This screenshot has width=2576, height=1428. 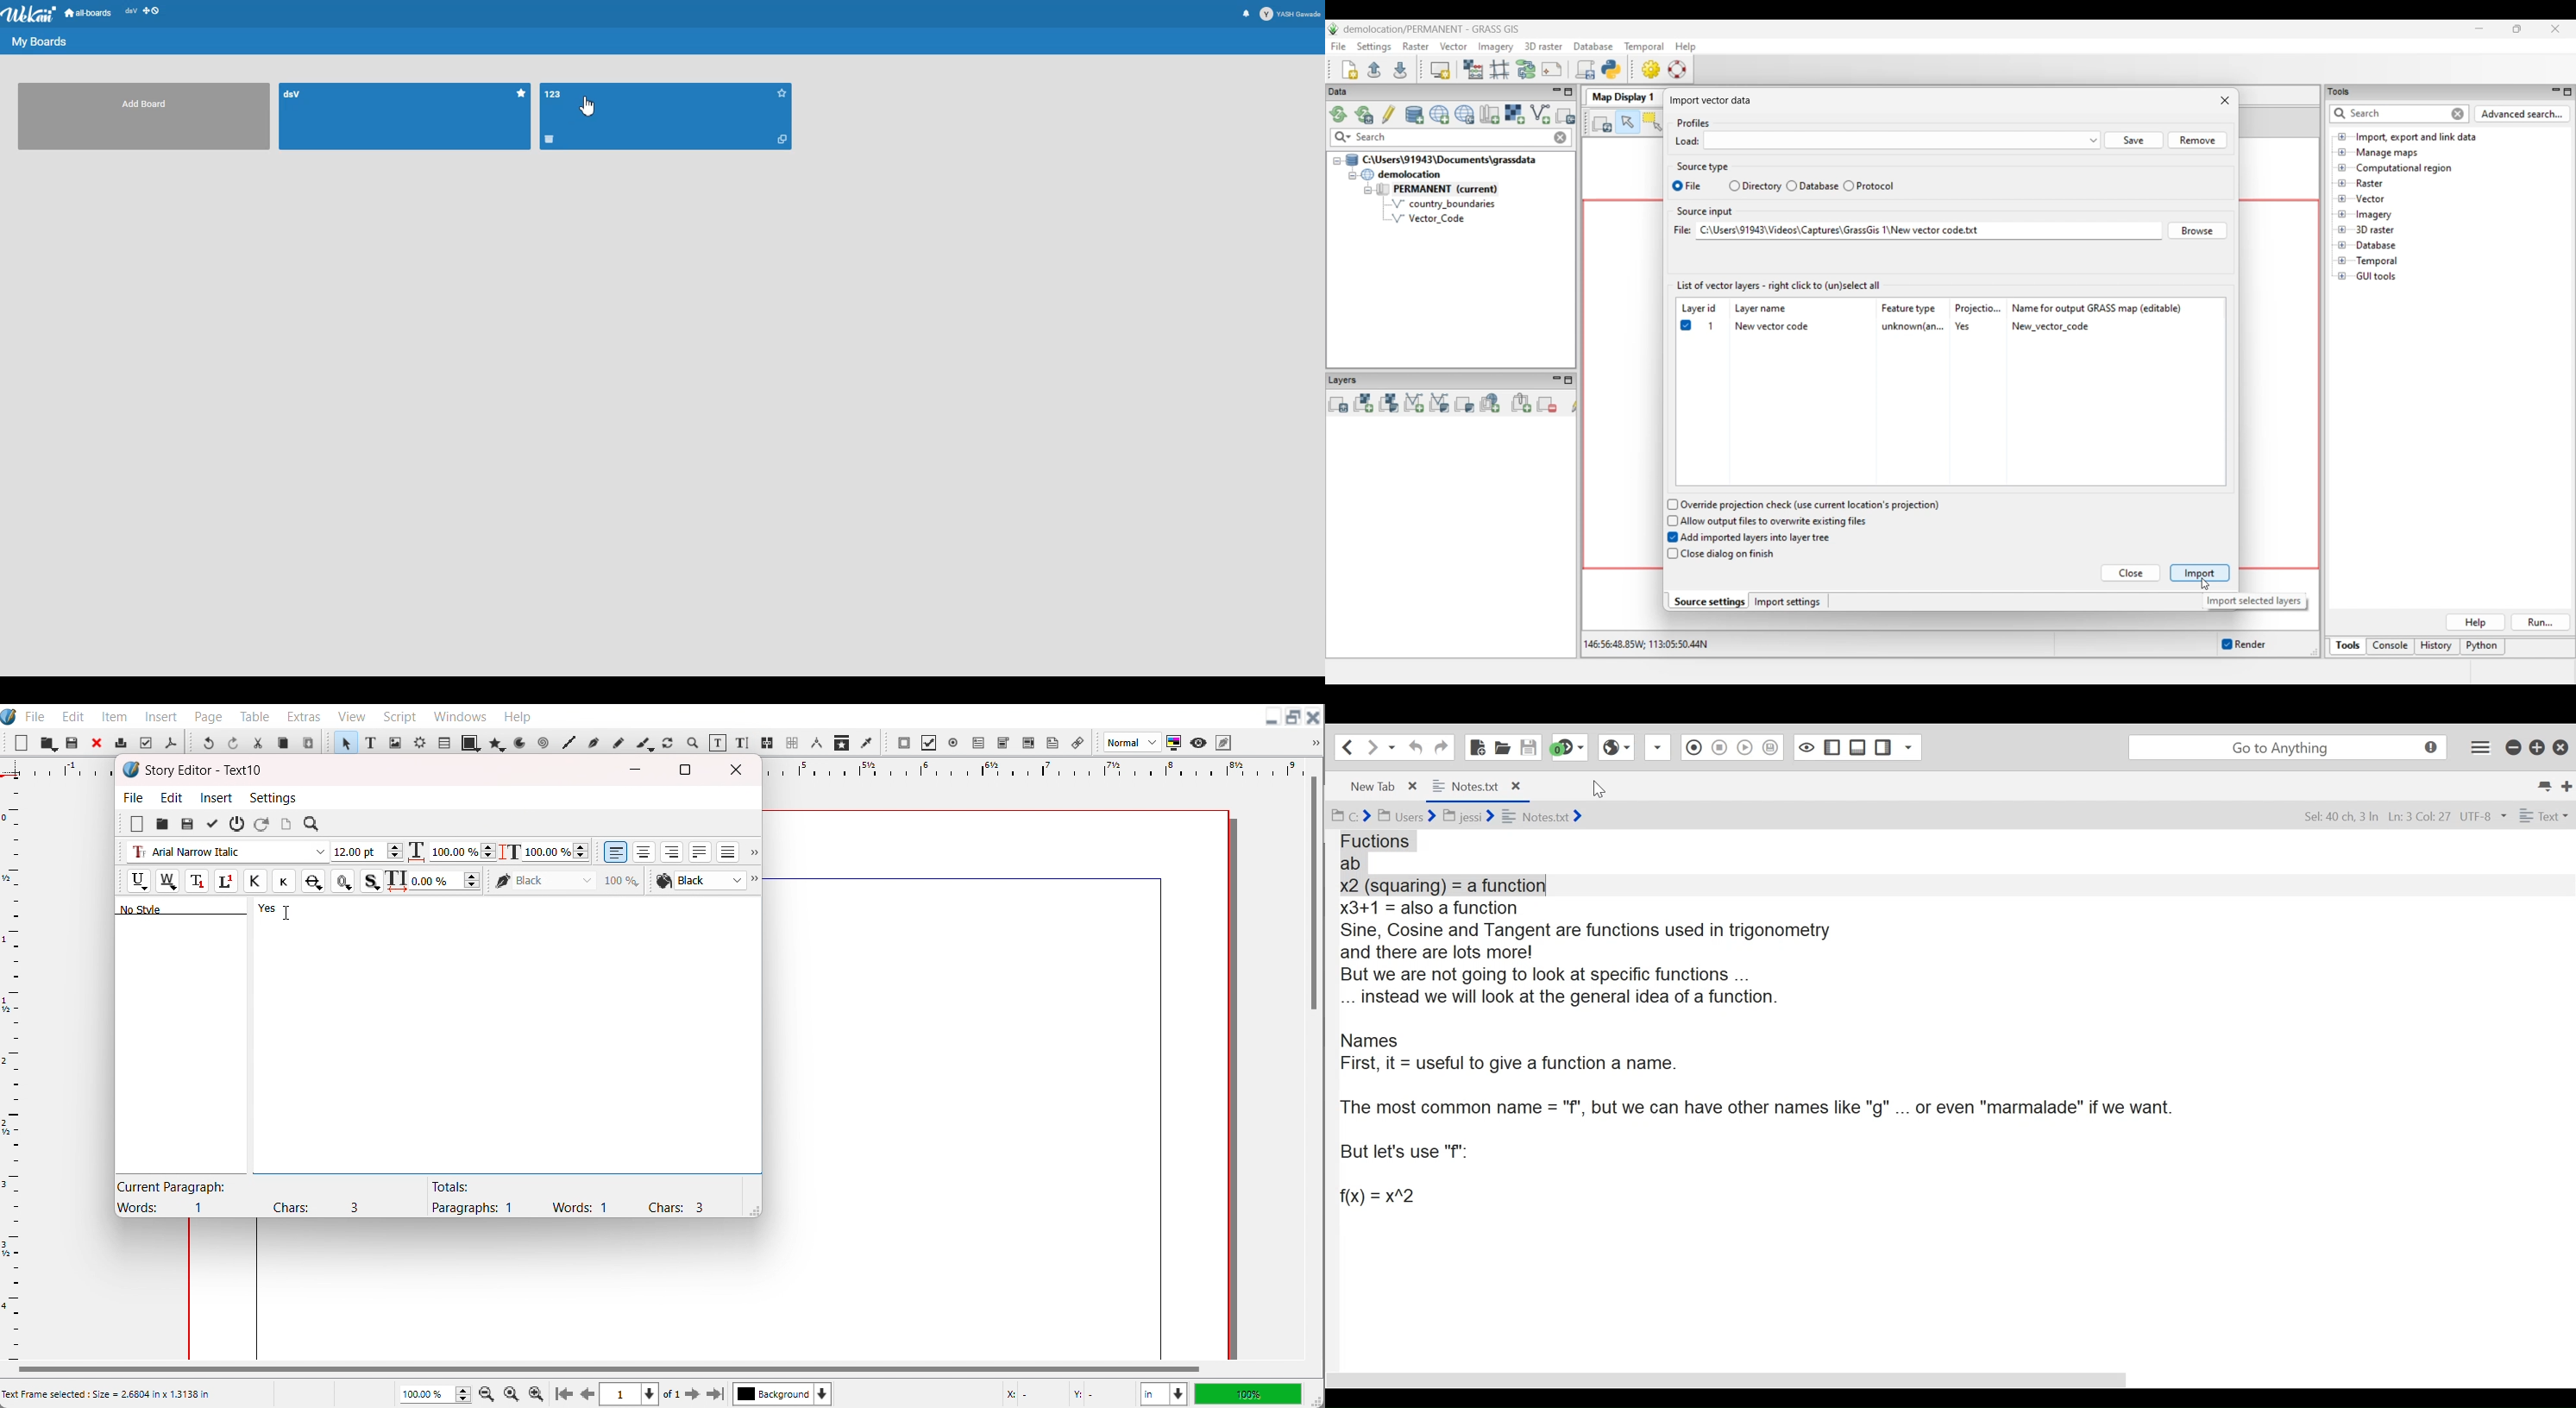 I want to click on dropdown, so click(x=1910, y=748).